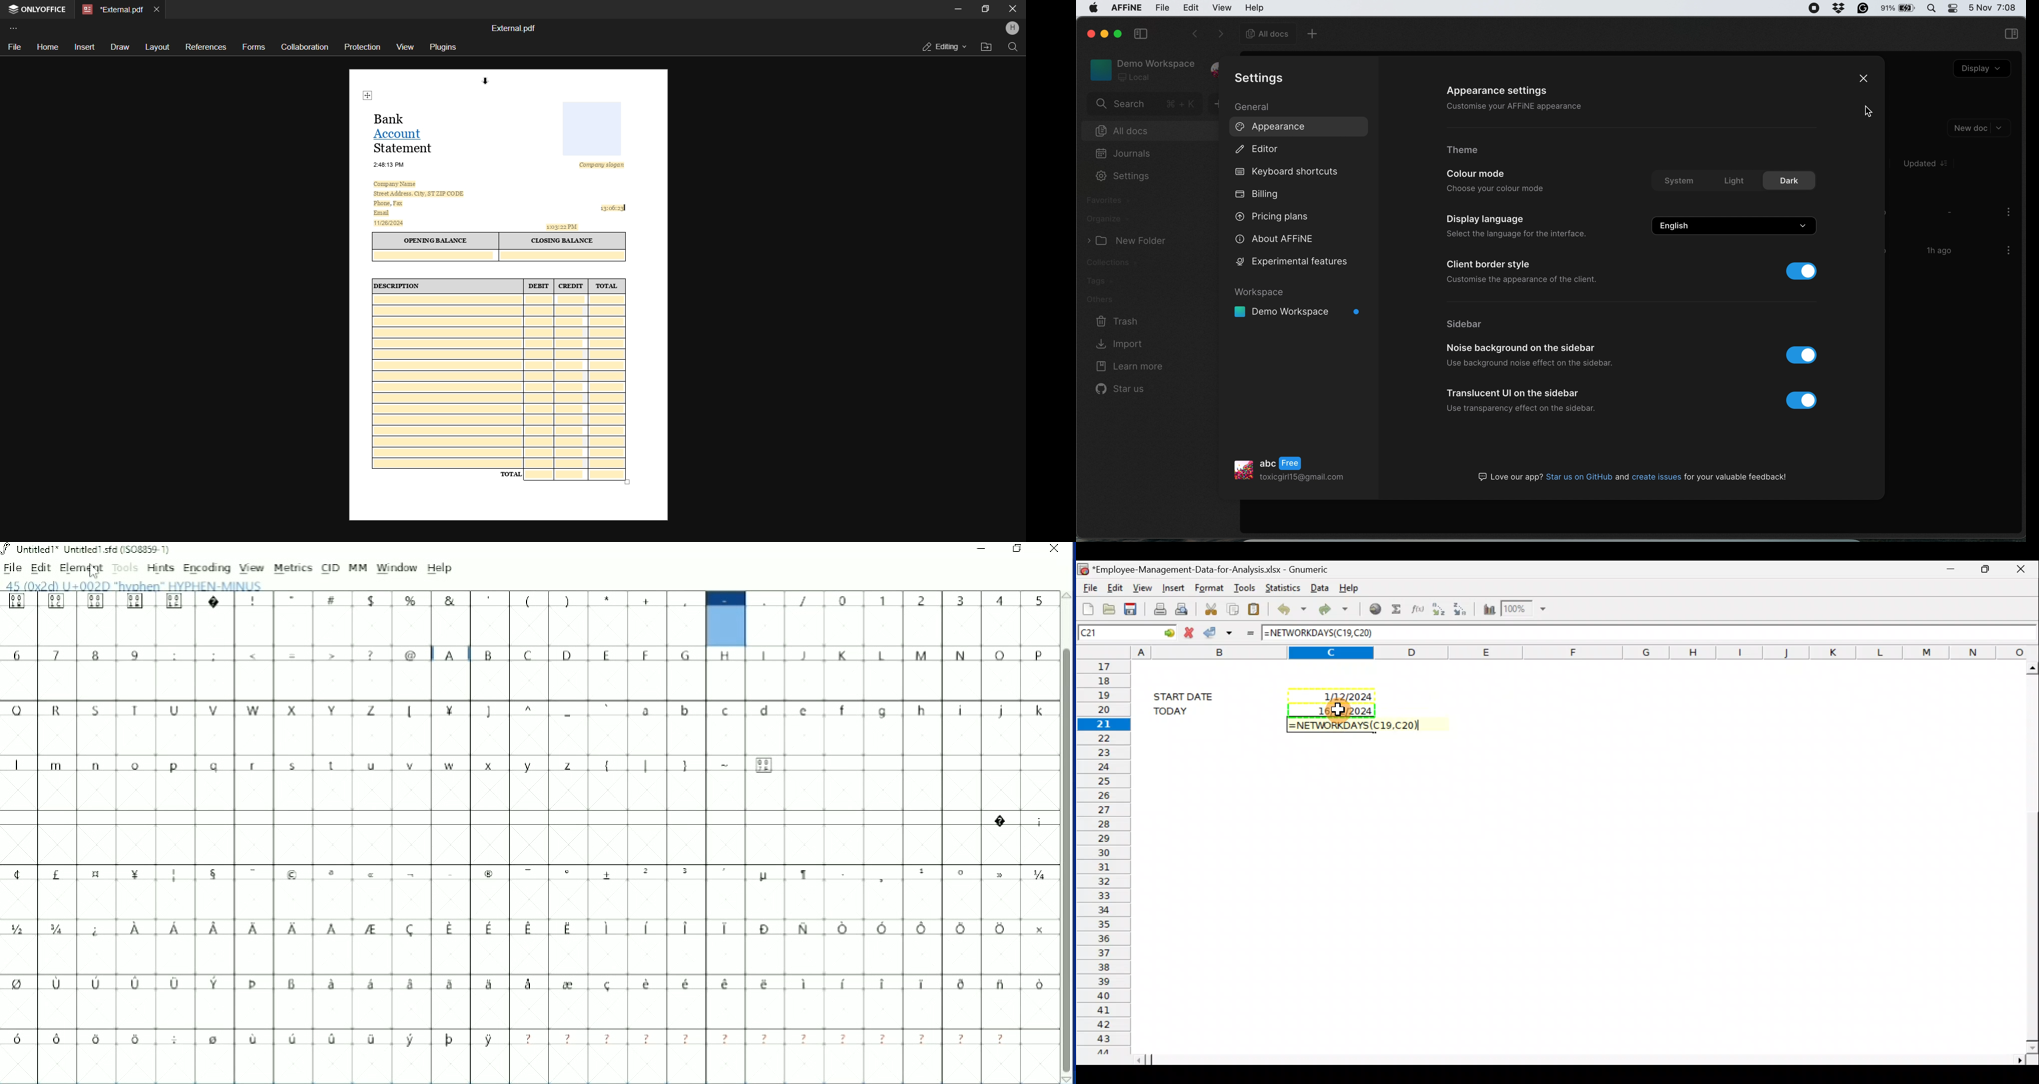 The width and height of the screenshot is (2044, 1092). Describe the element at coordinates (941, 47) in the screenshot. I see `editing` at that location.